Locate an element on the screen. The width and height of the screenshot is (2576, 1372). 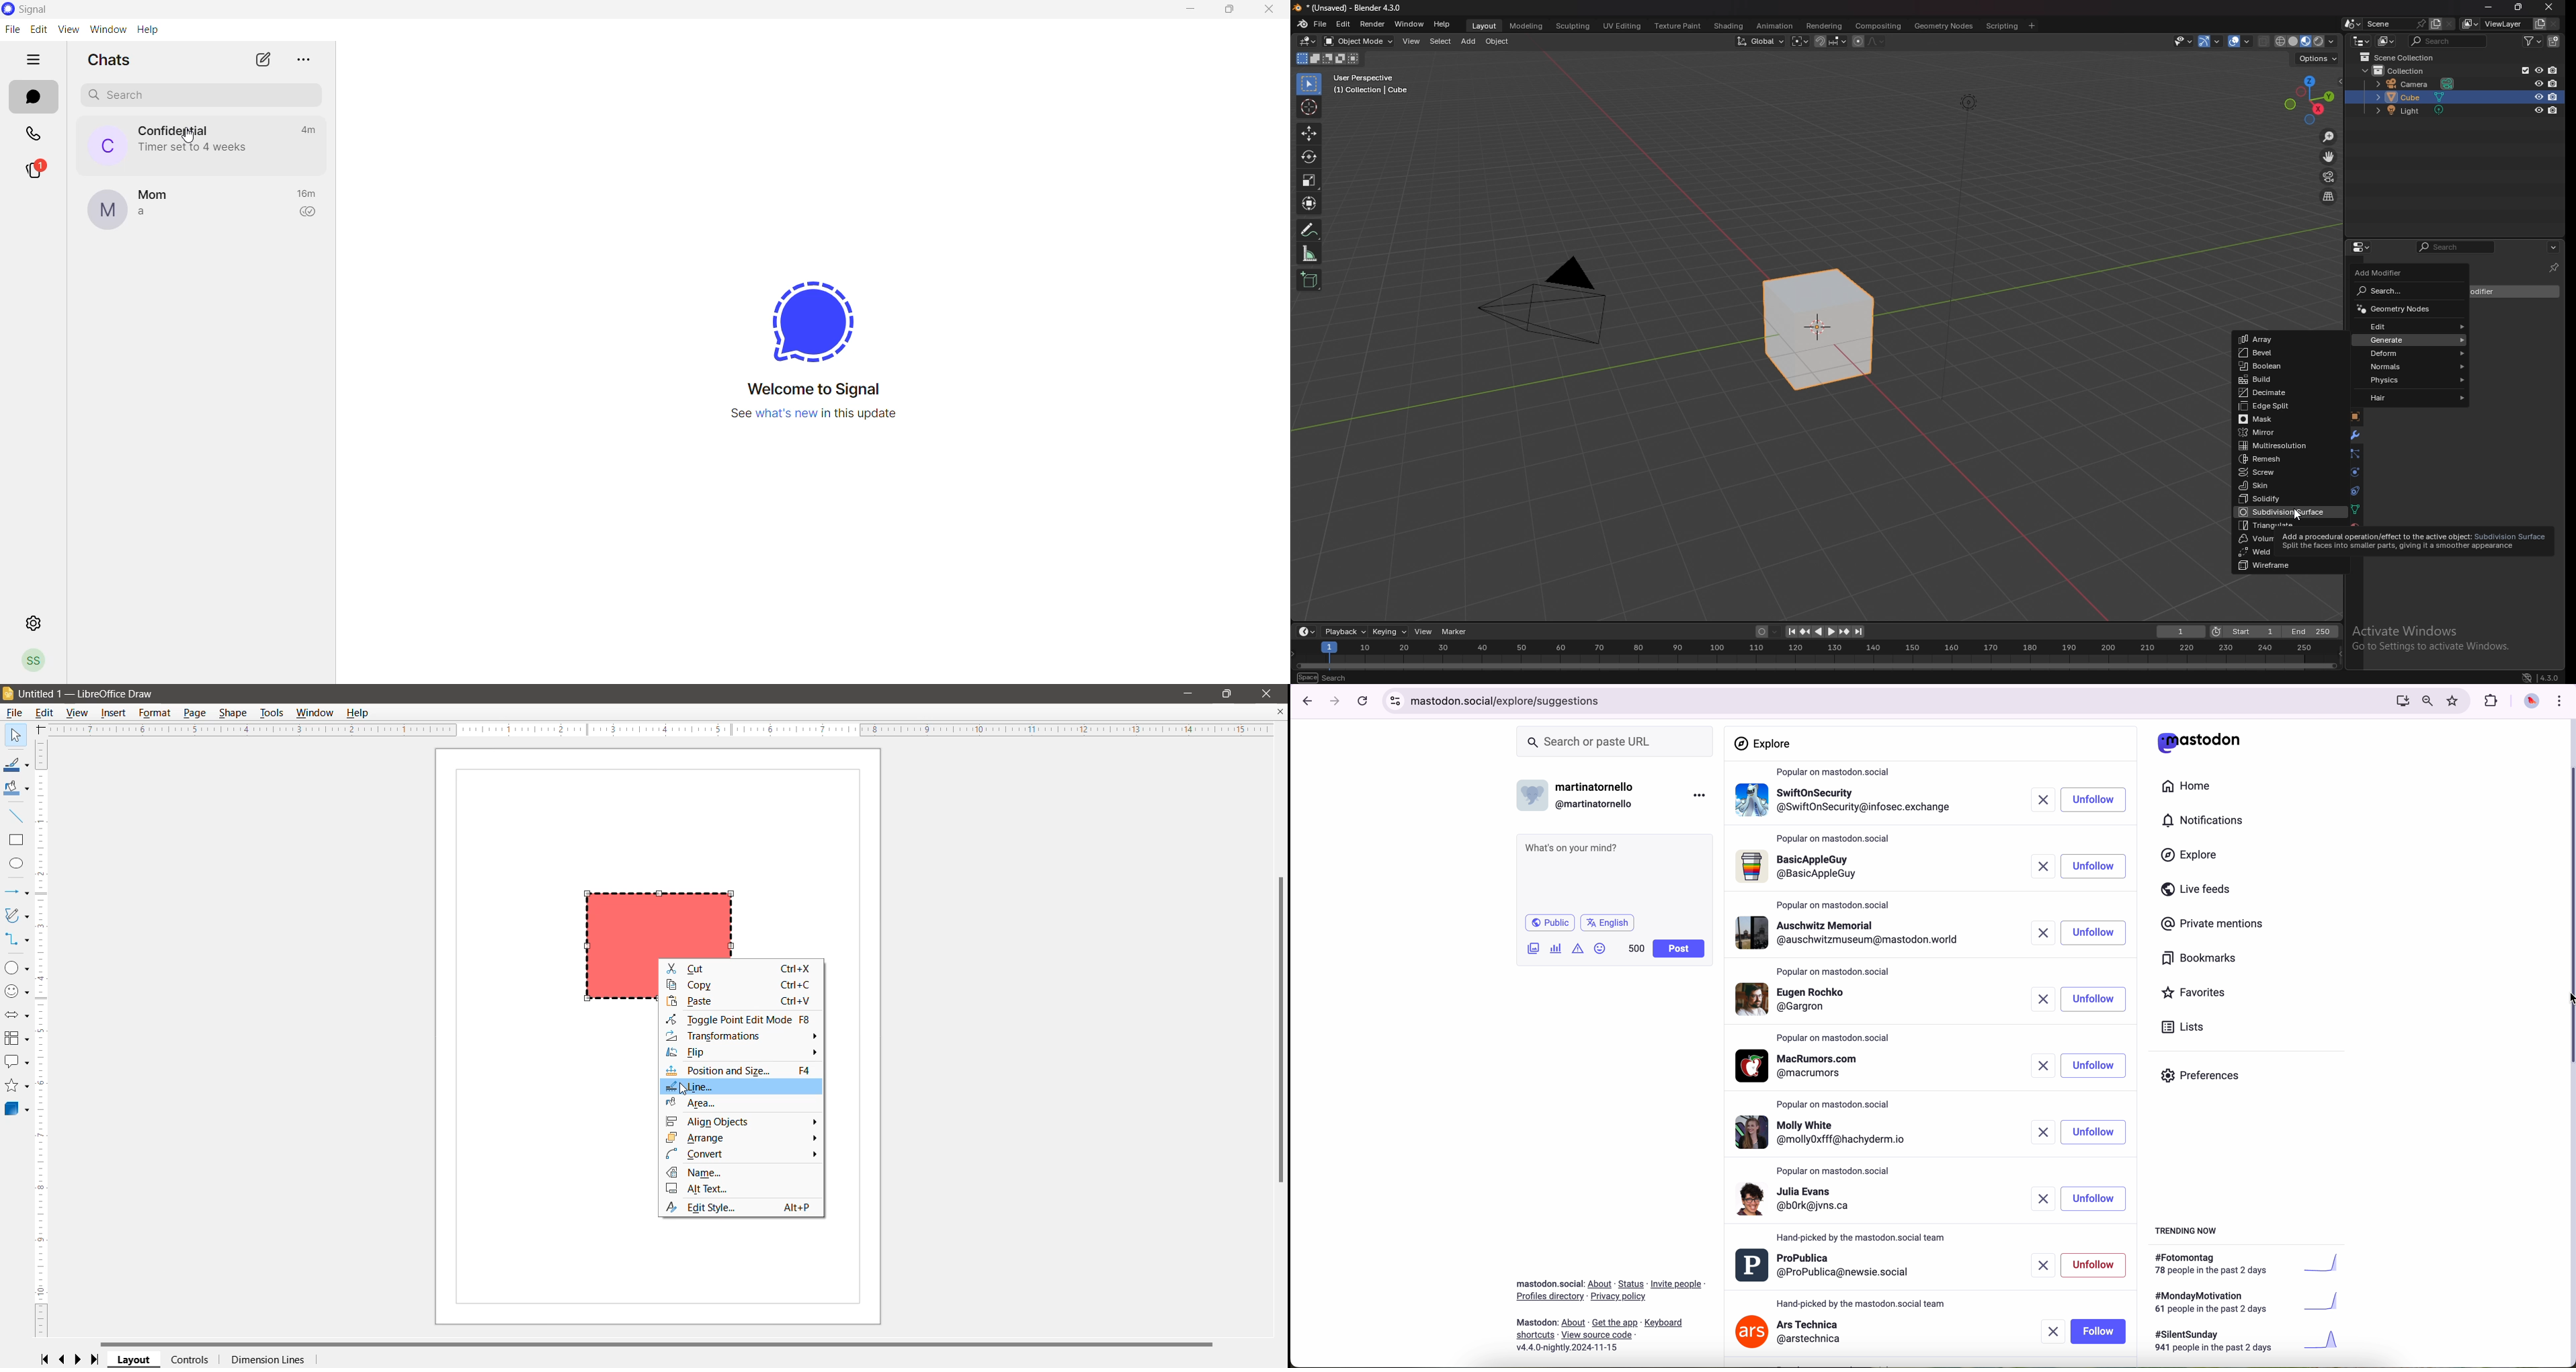
measure is located at coordinates (1310, 254).